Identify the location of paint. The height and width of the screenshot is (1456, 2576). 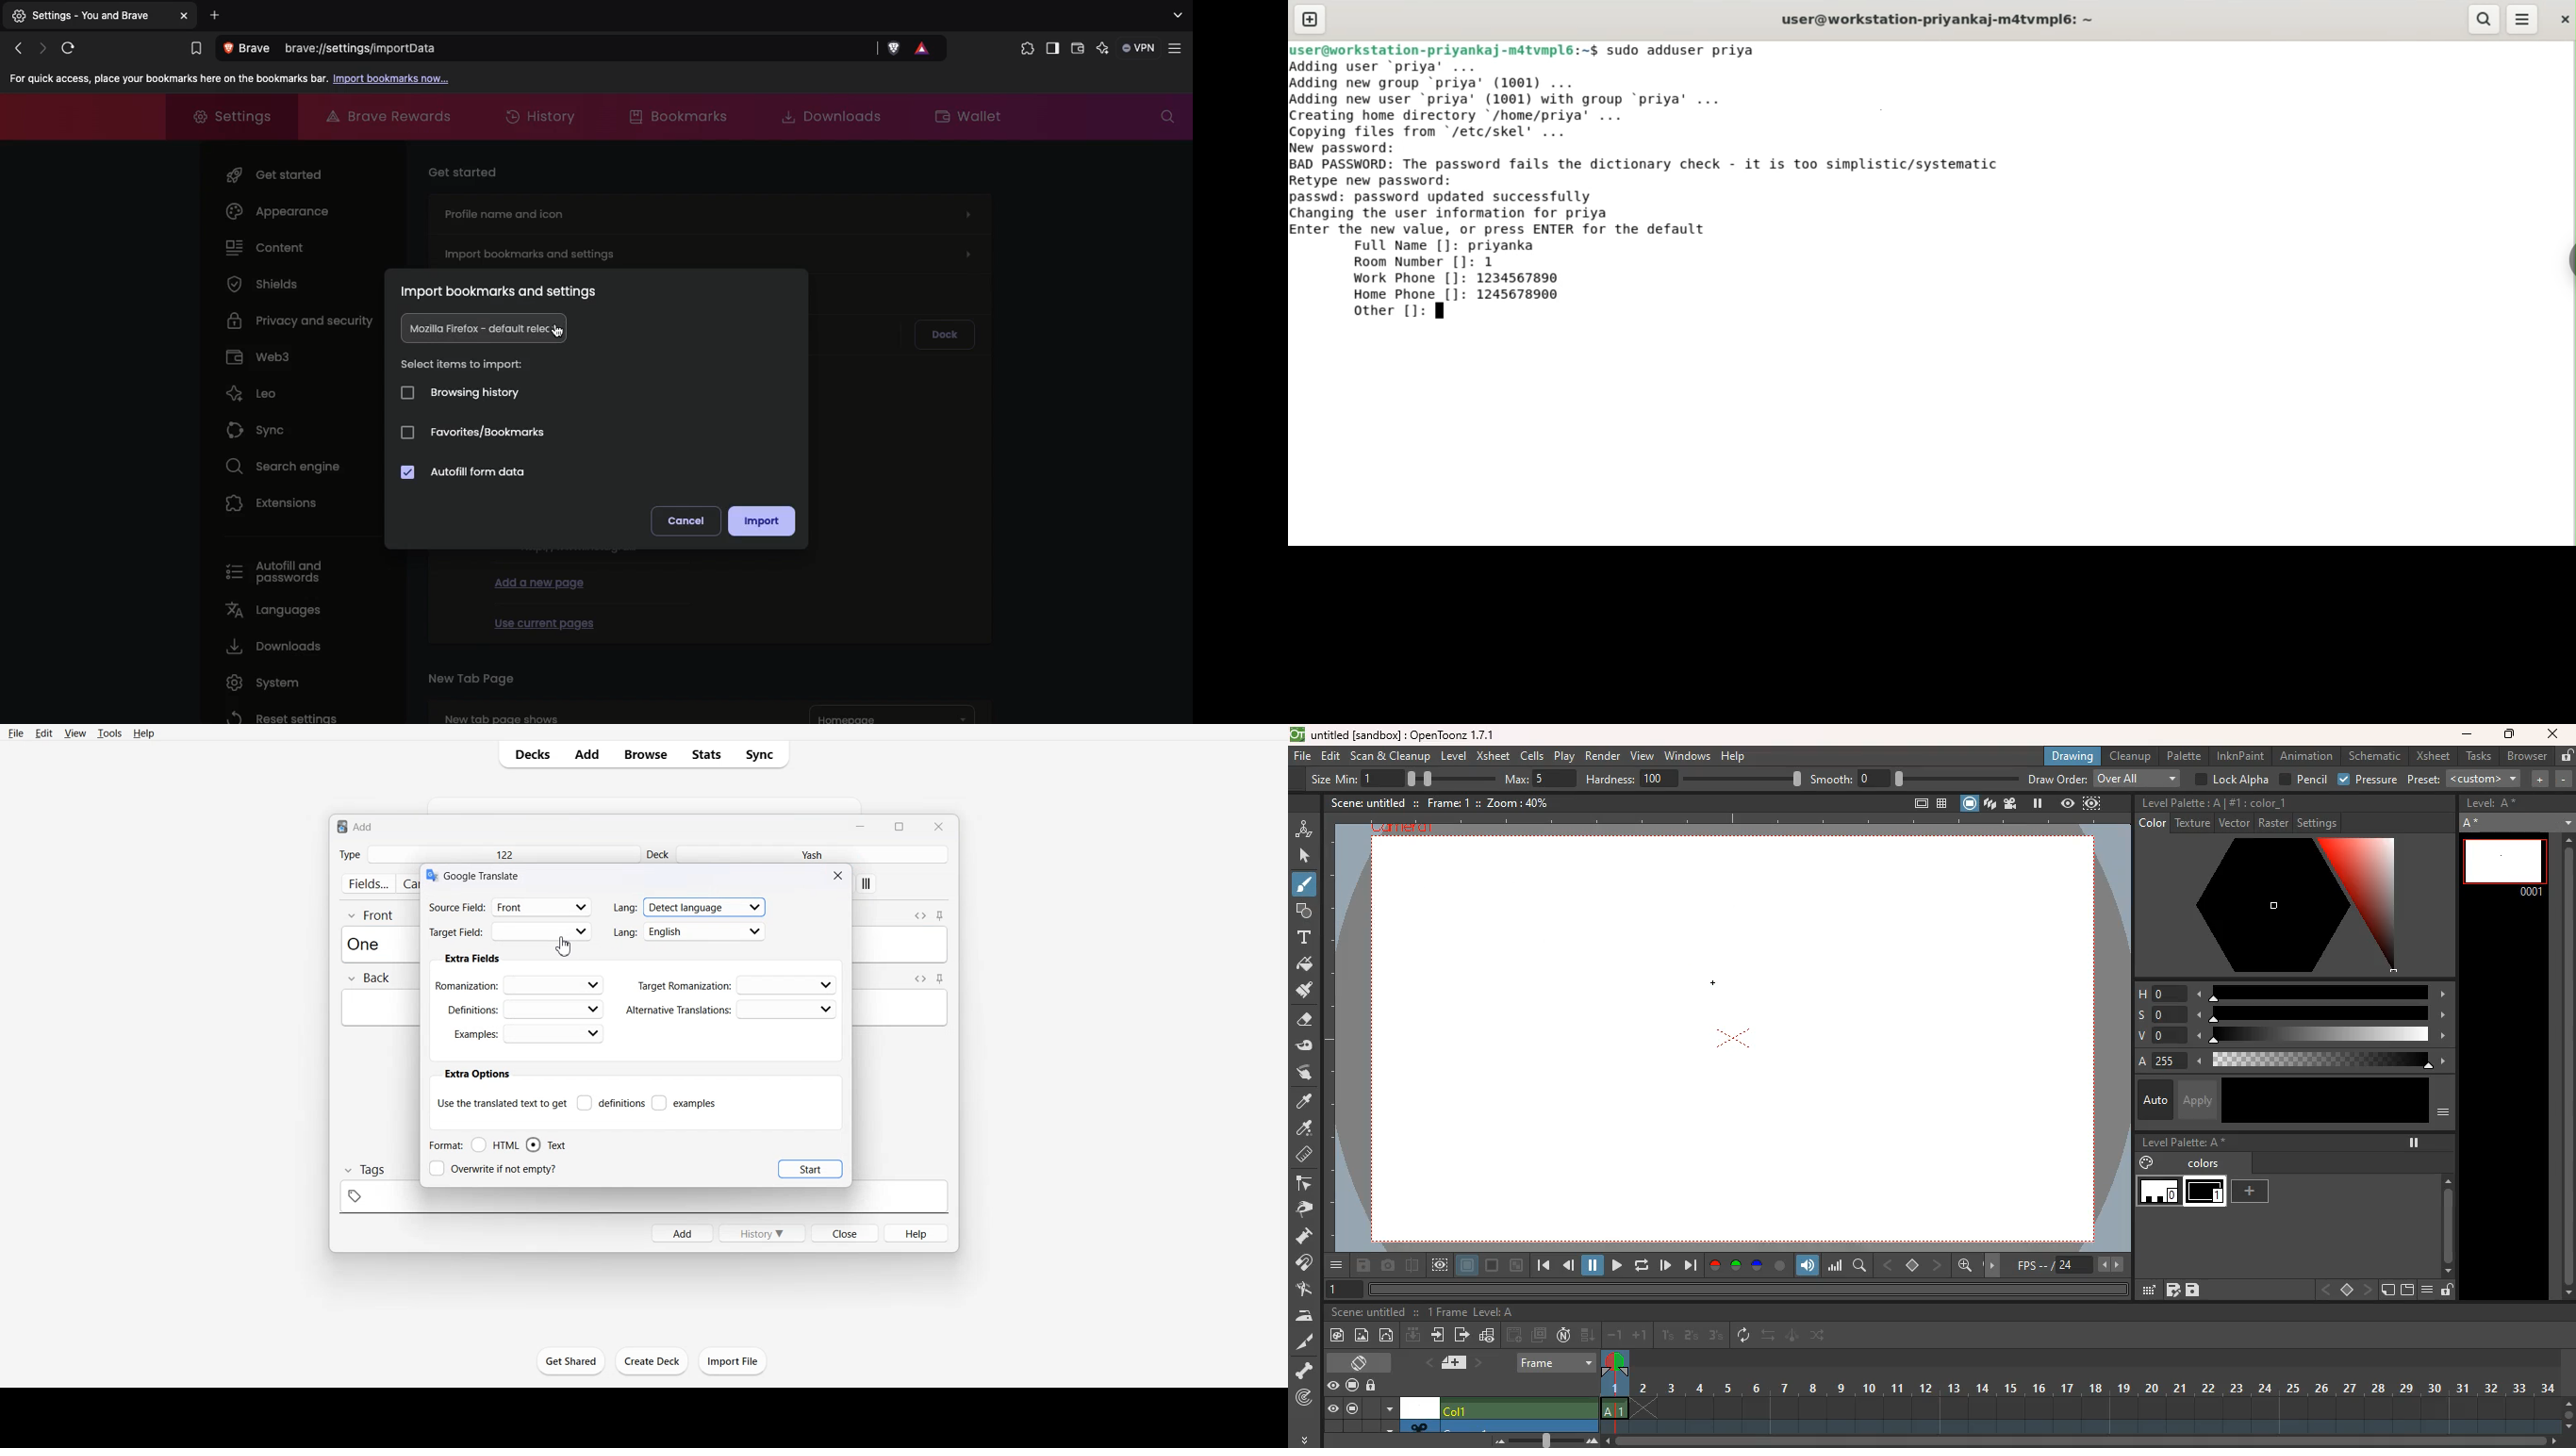
(2144, 1163).